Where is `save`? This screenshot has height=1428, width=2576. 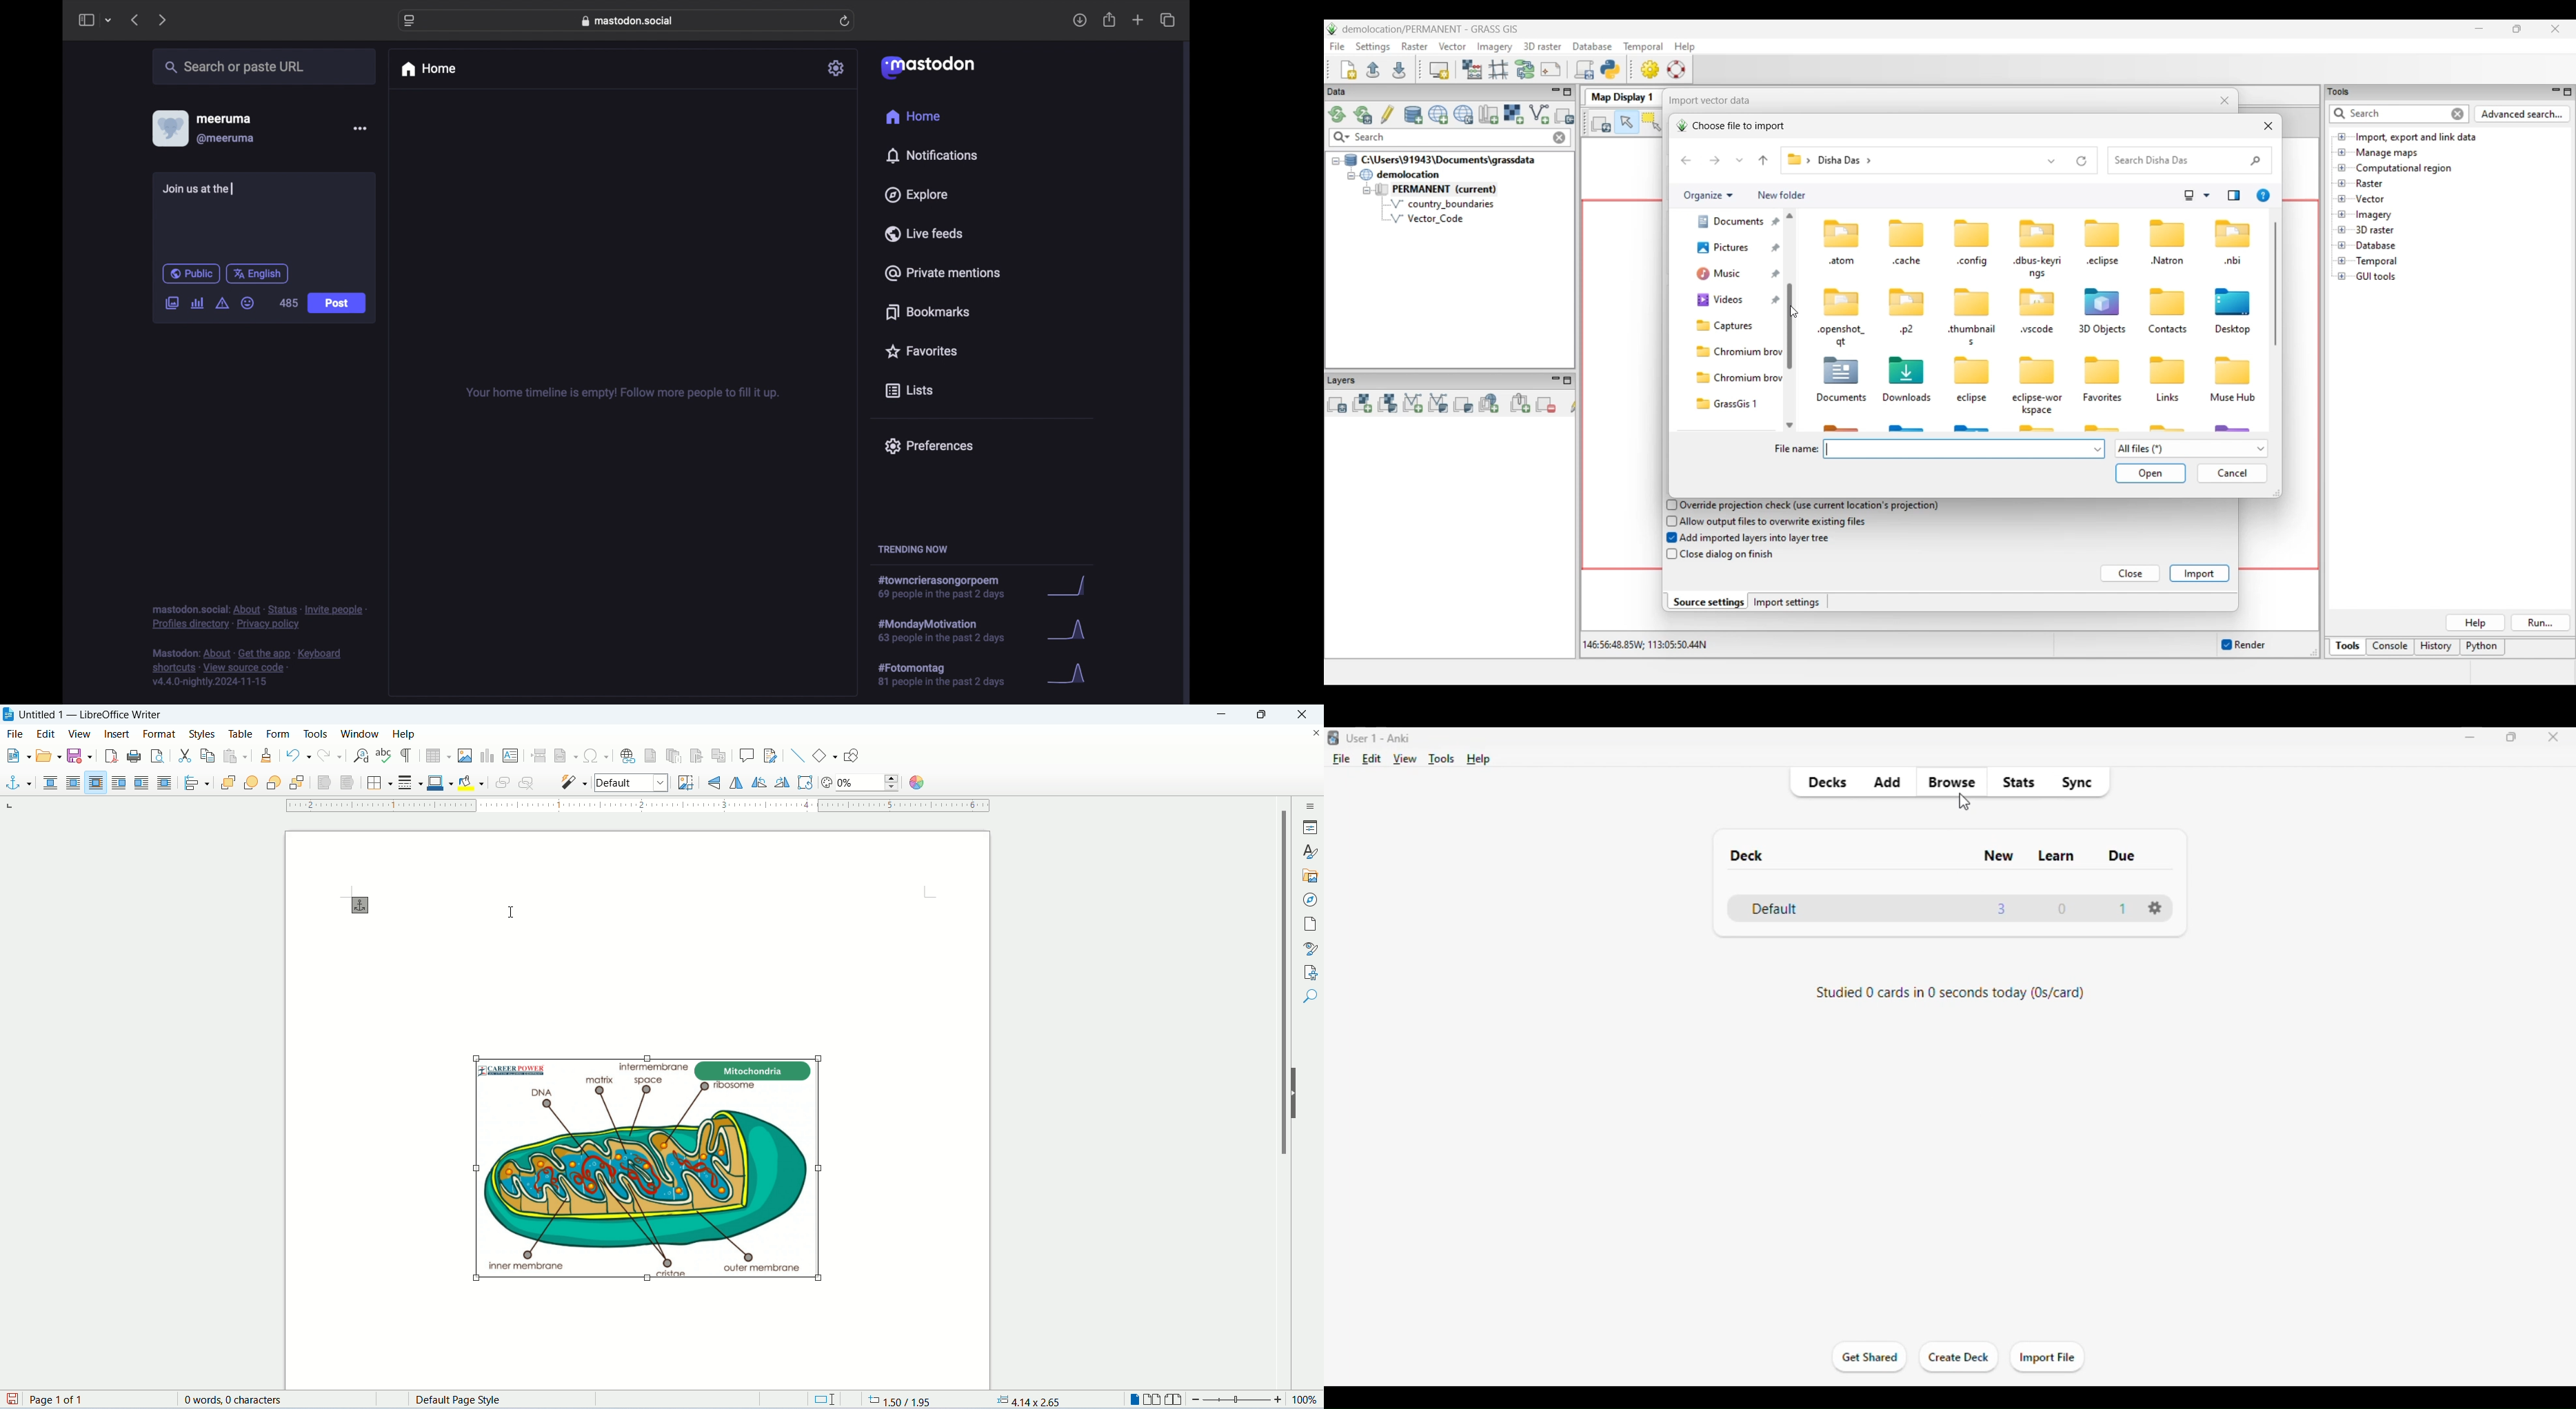
save is located at coordinates (14, 1400).